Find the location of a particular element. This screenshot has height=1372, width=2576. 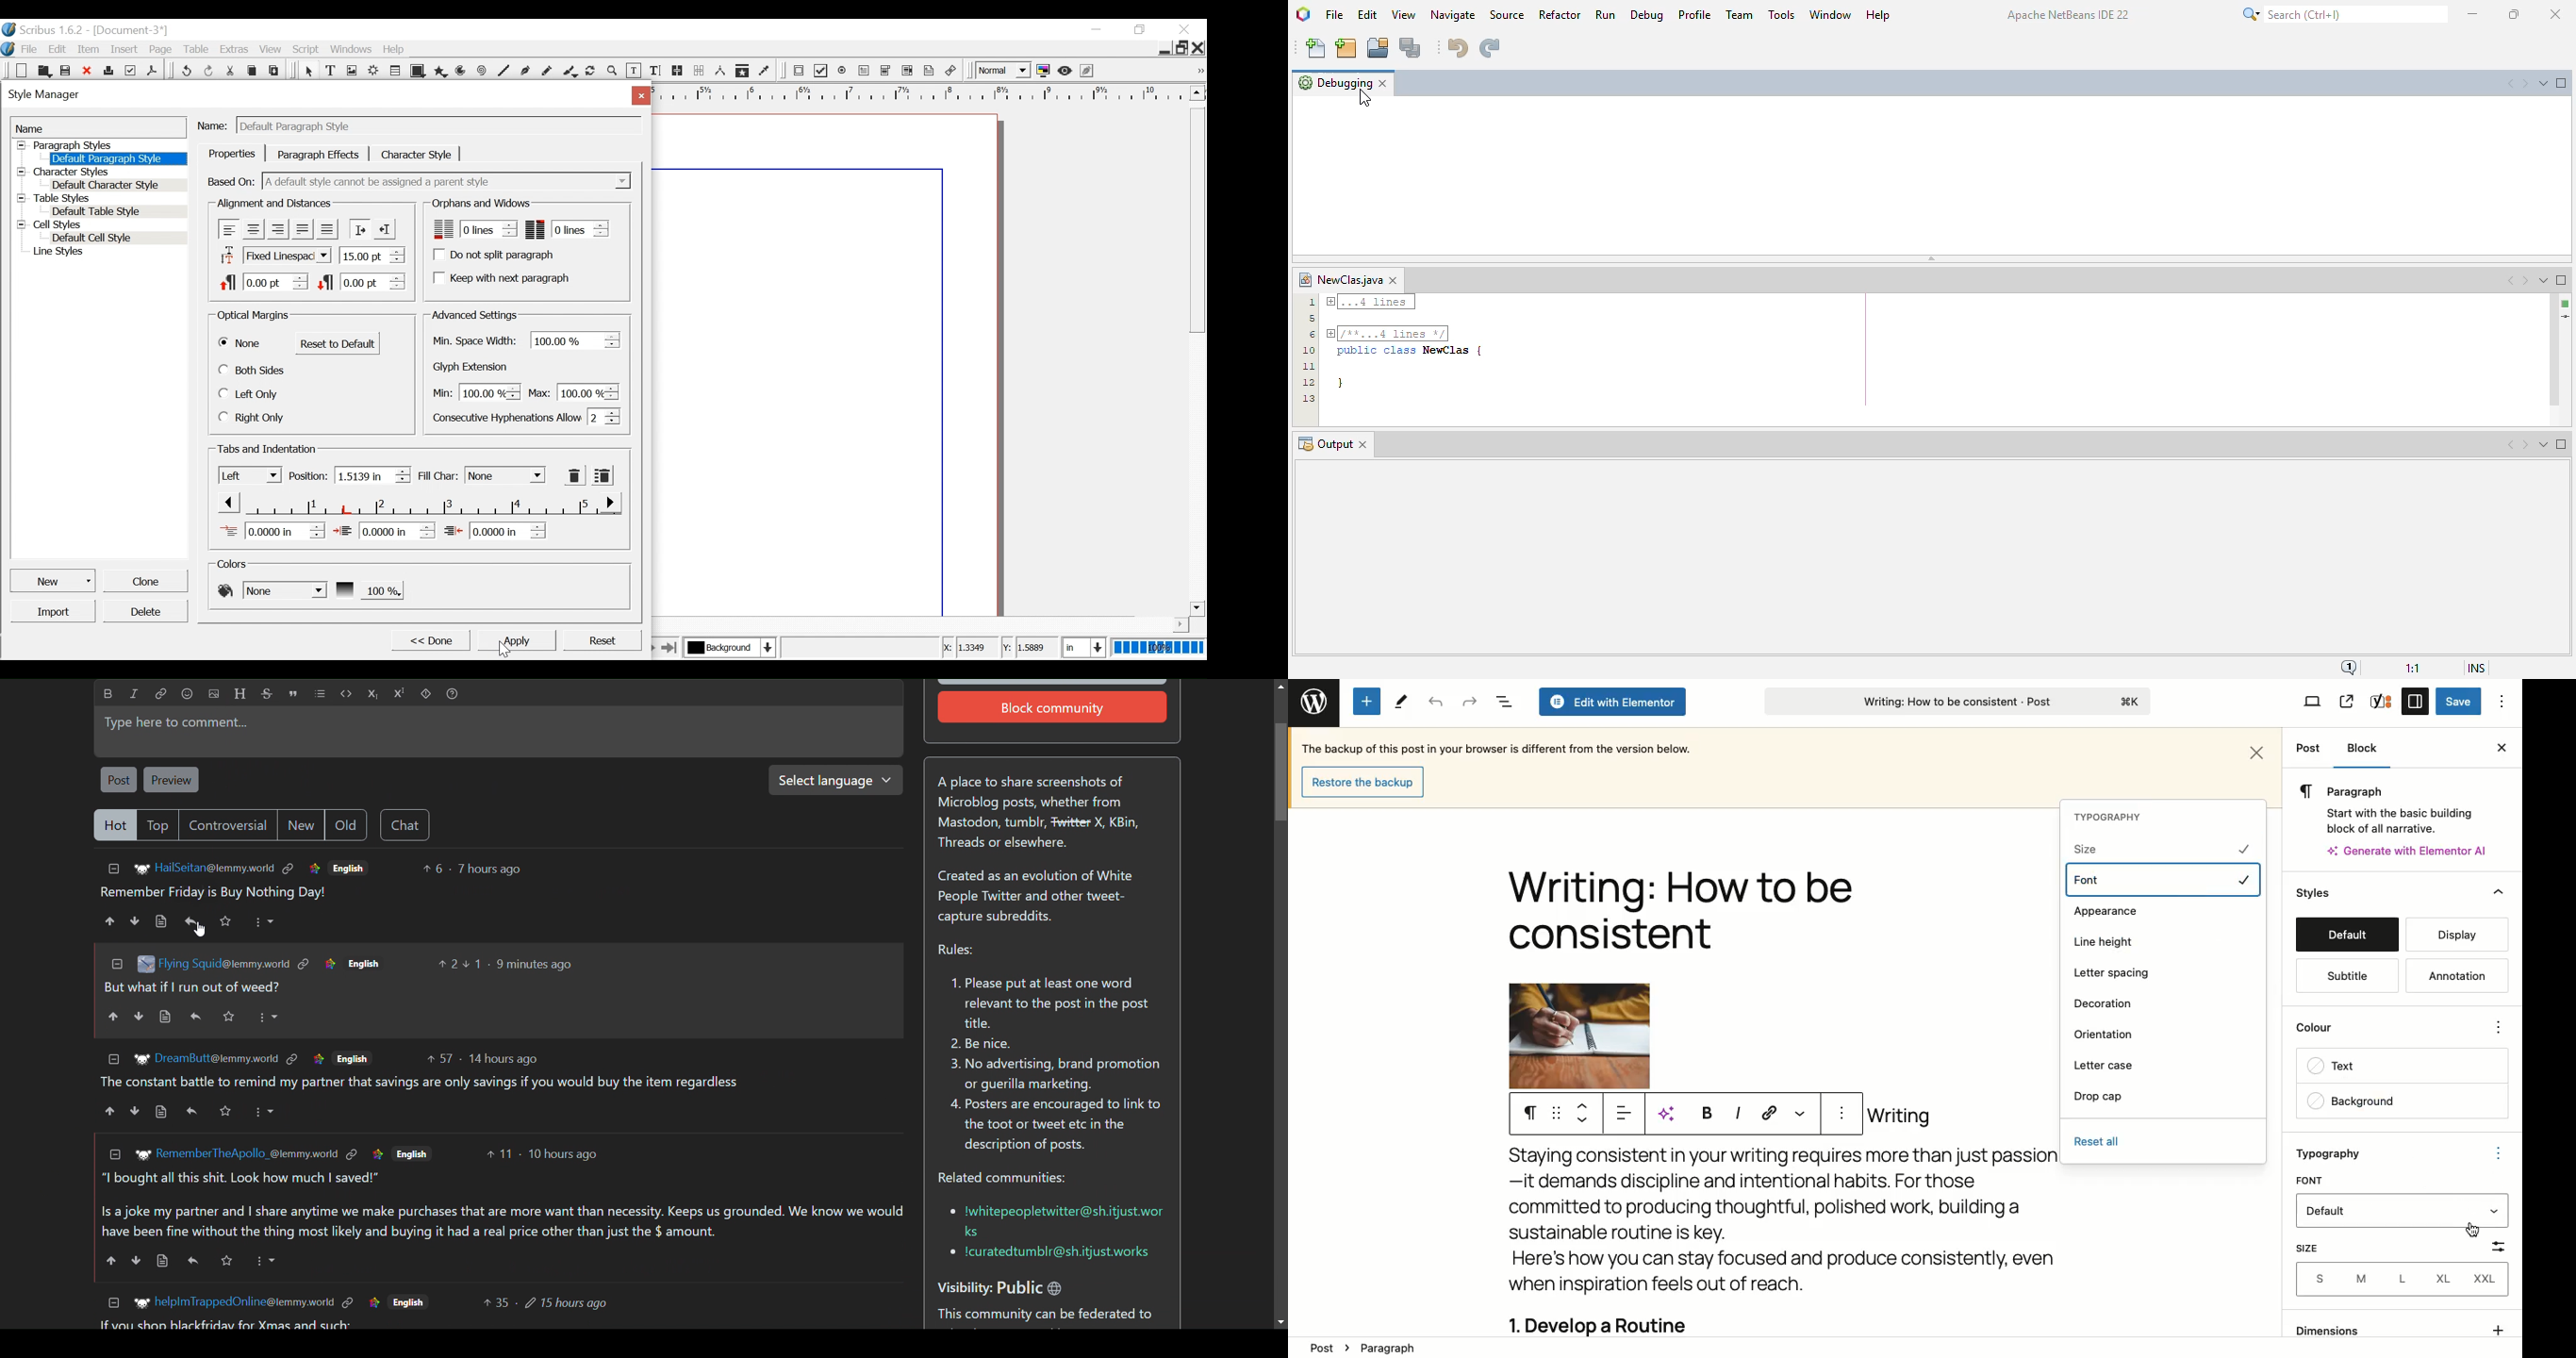

username is located at coordinates (216, 1058).